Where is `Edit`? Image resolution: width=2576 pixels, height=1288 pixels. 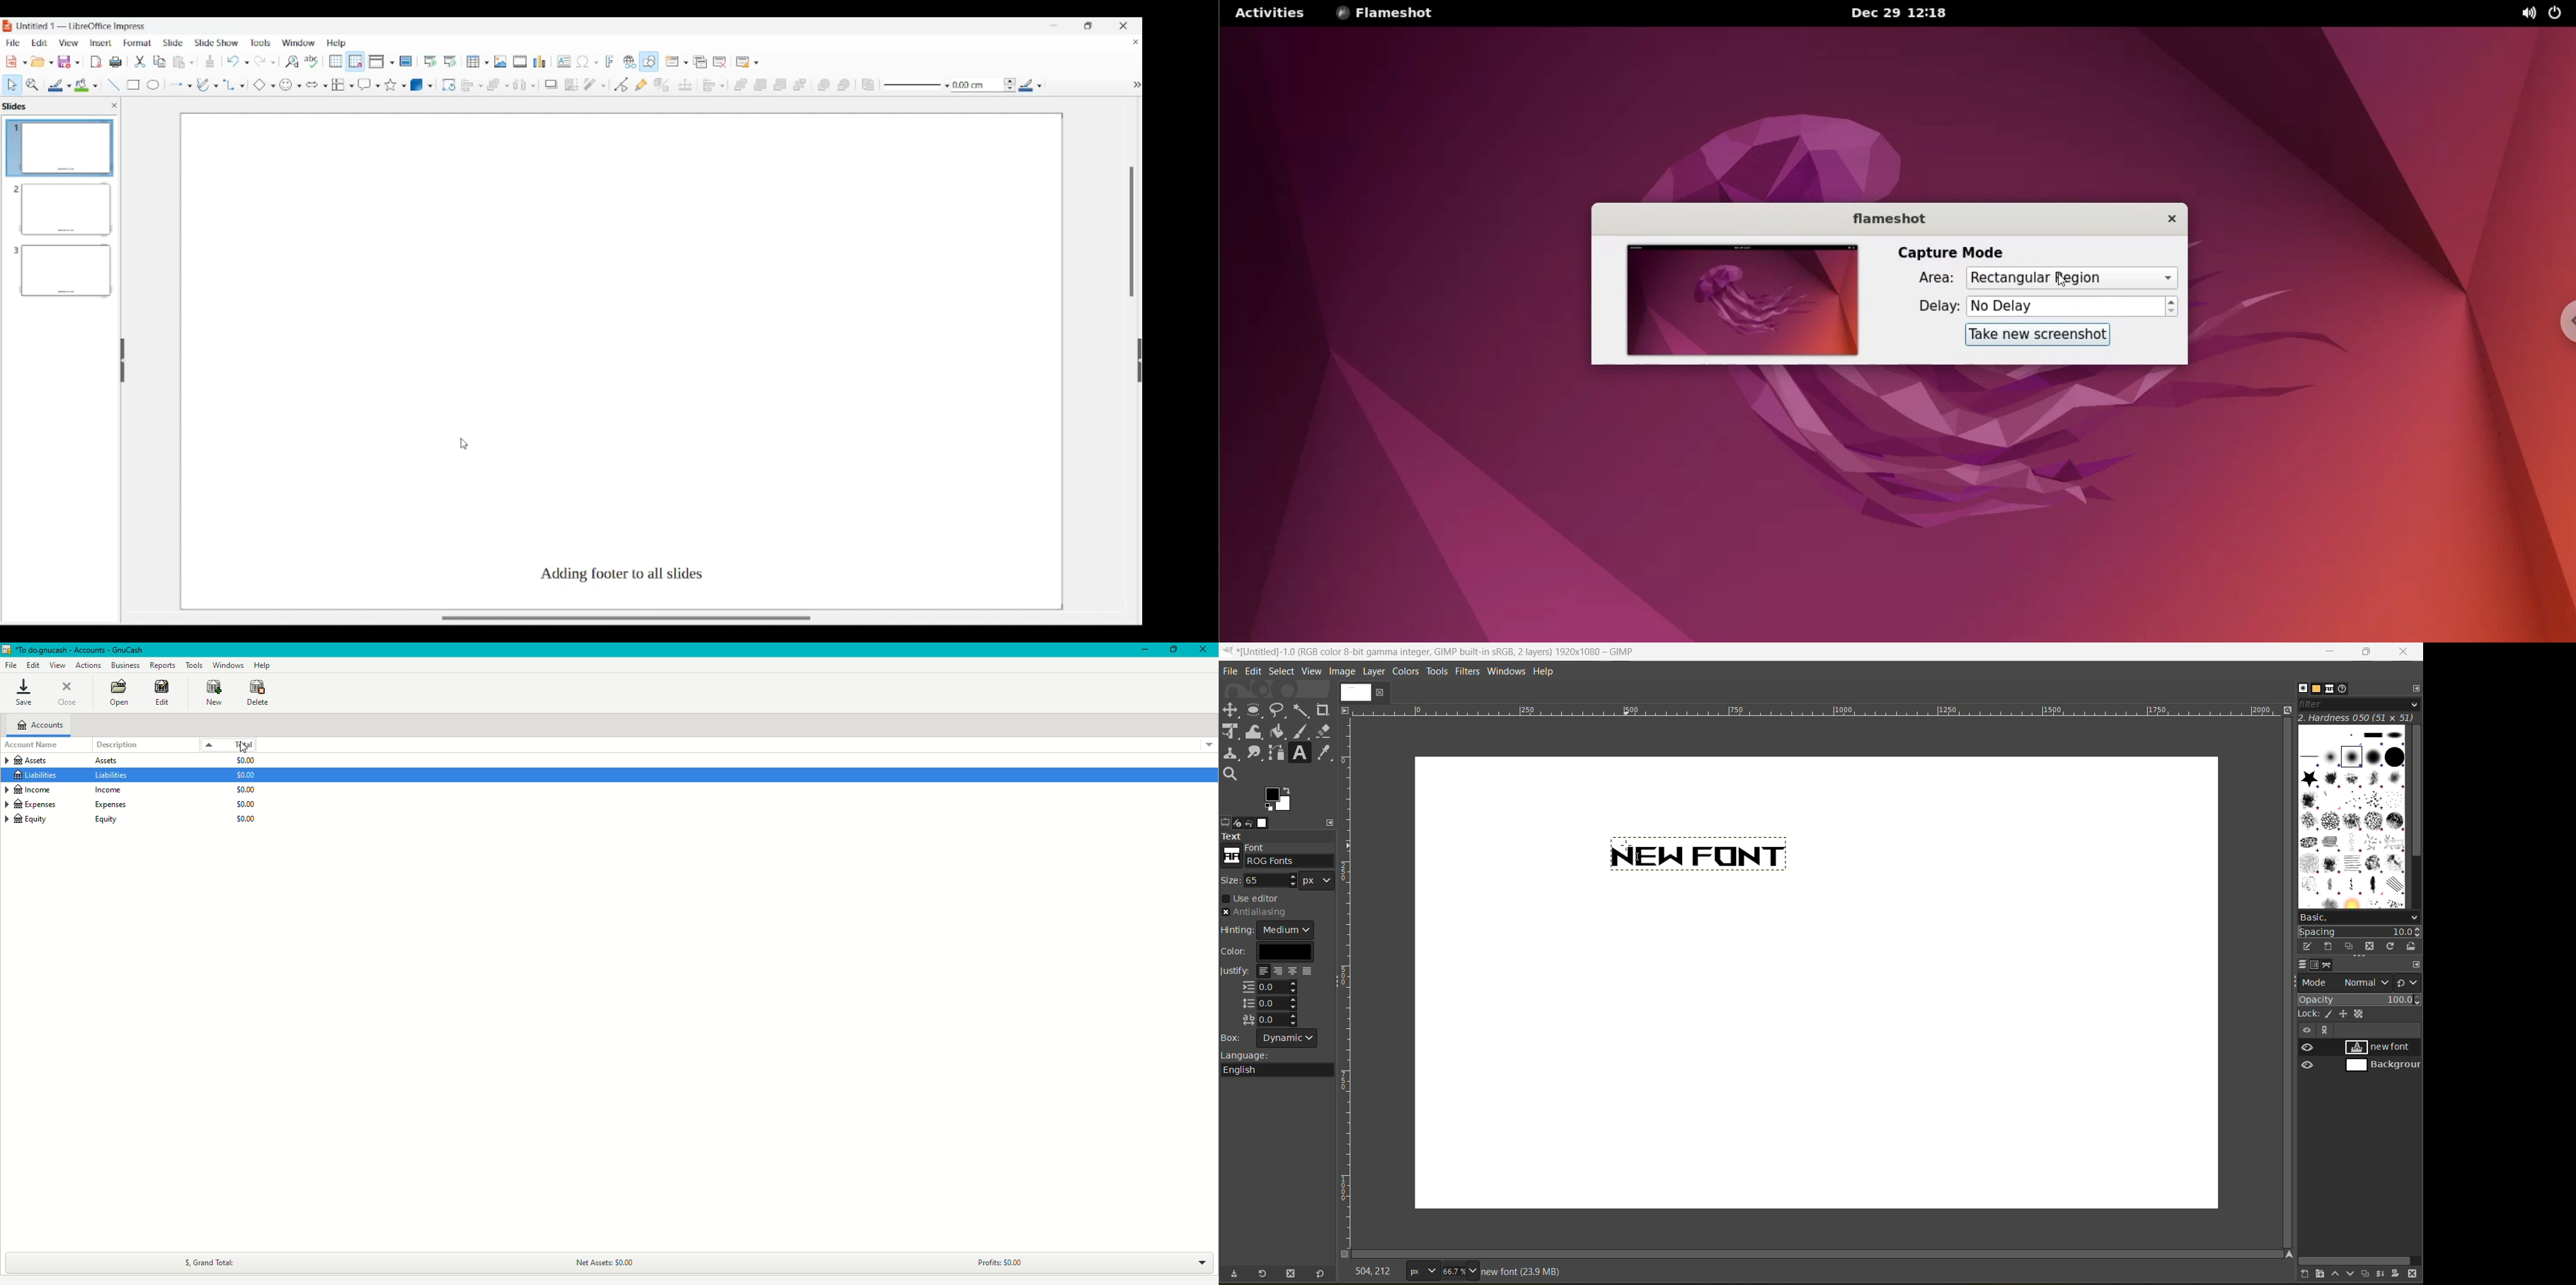 Edit is located at coordinates (163, 695).